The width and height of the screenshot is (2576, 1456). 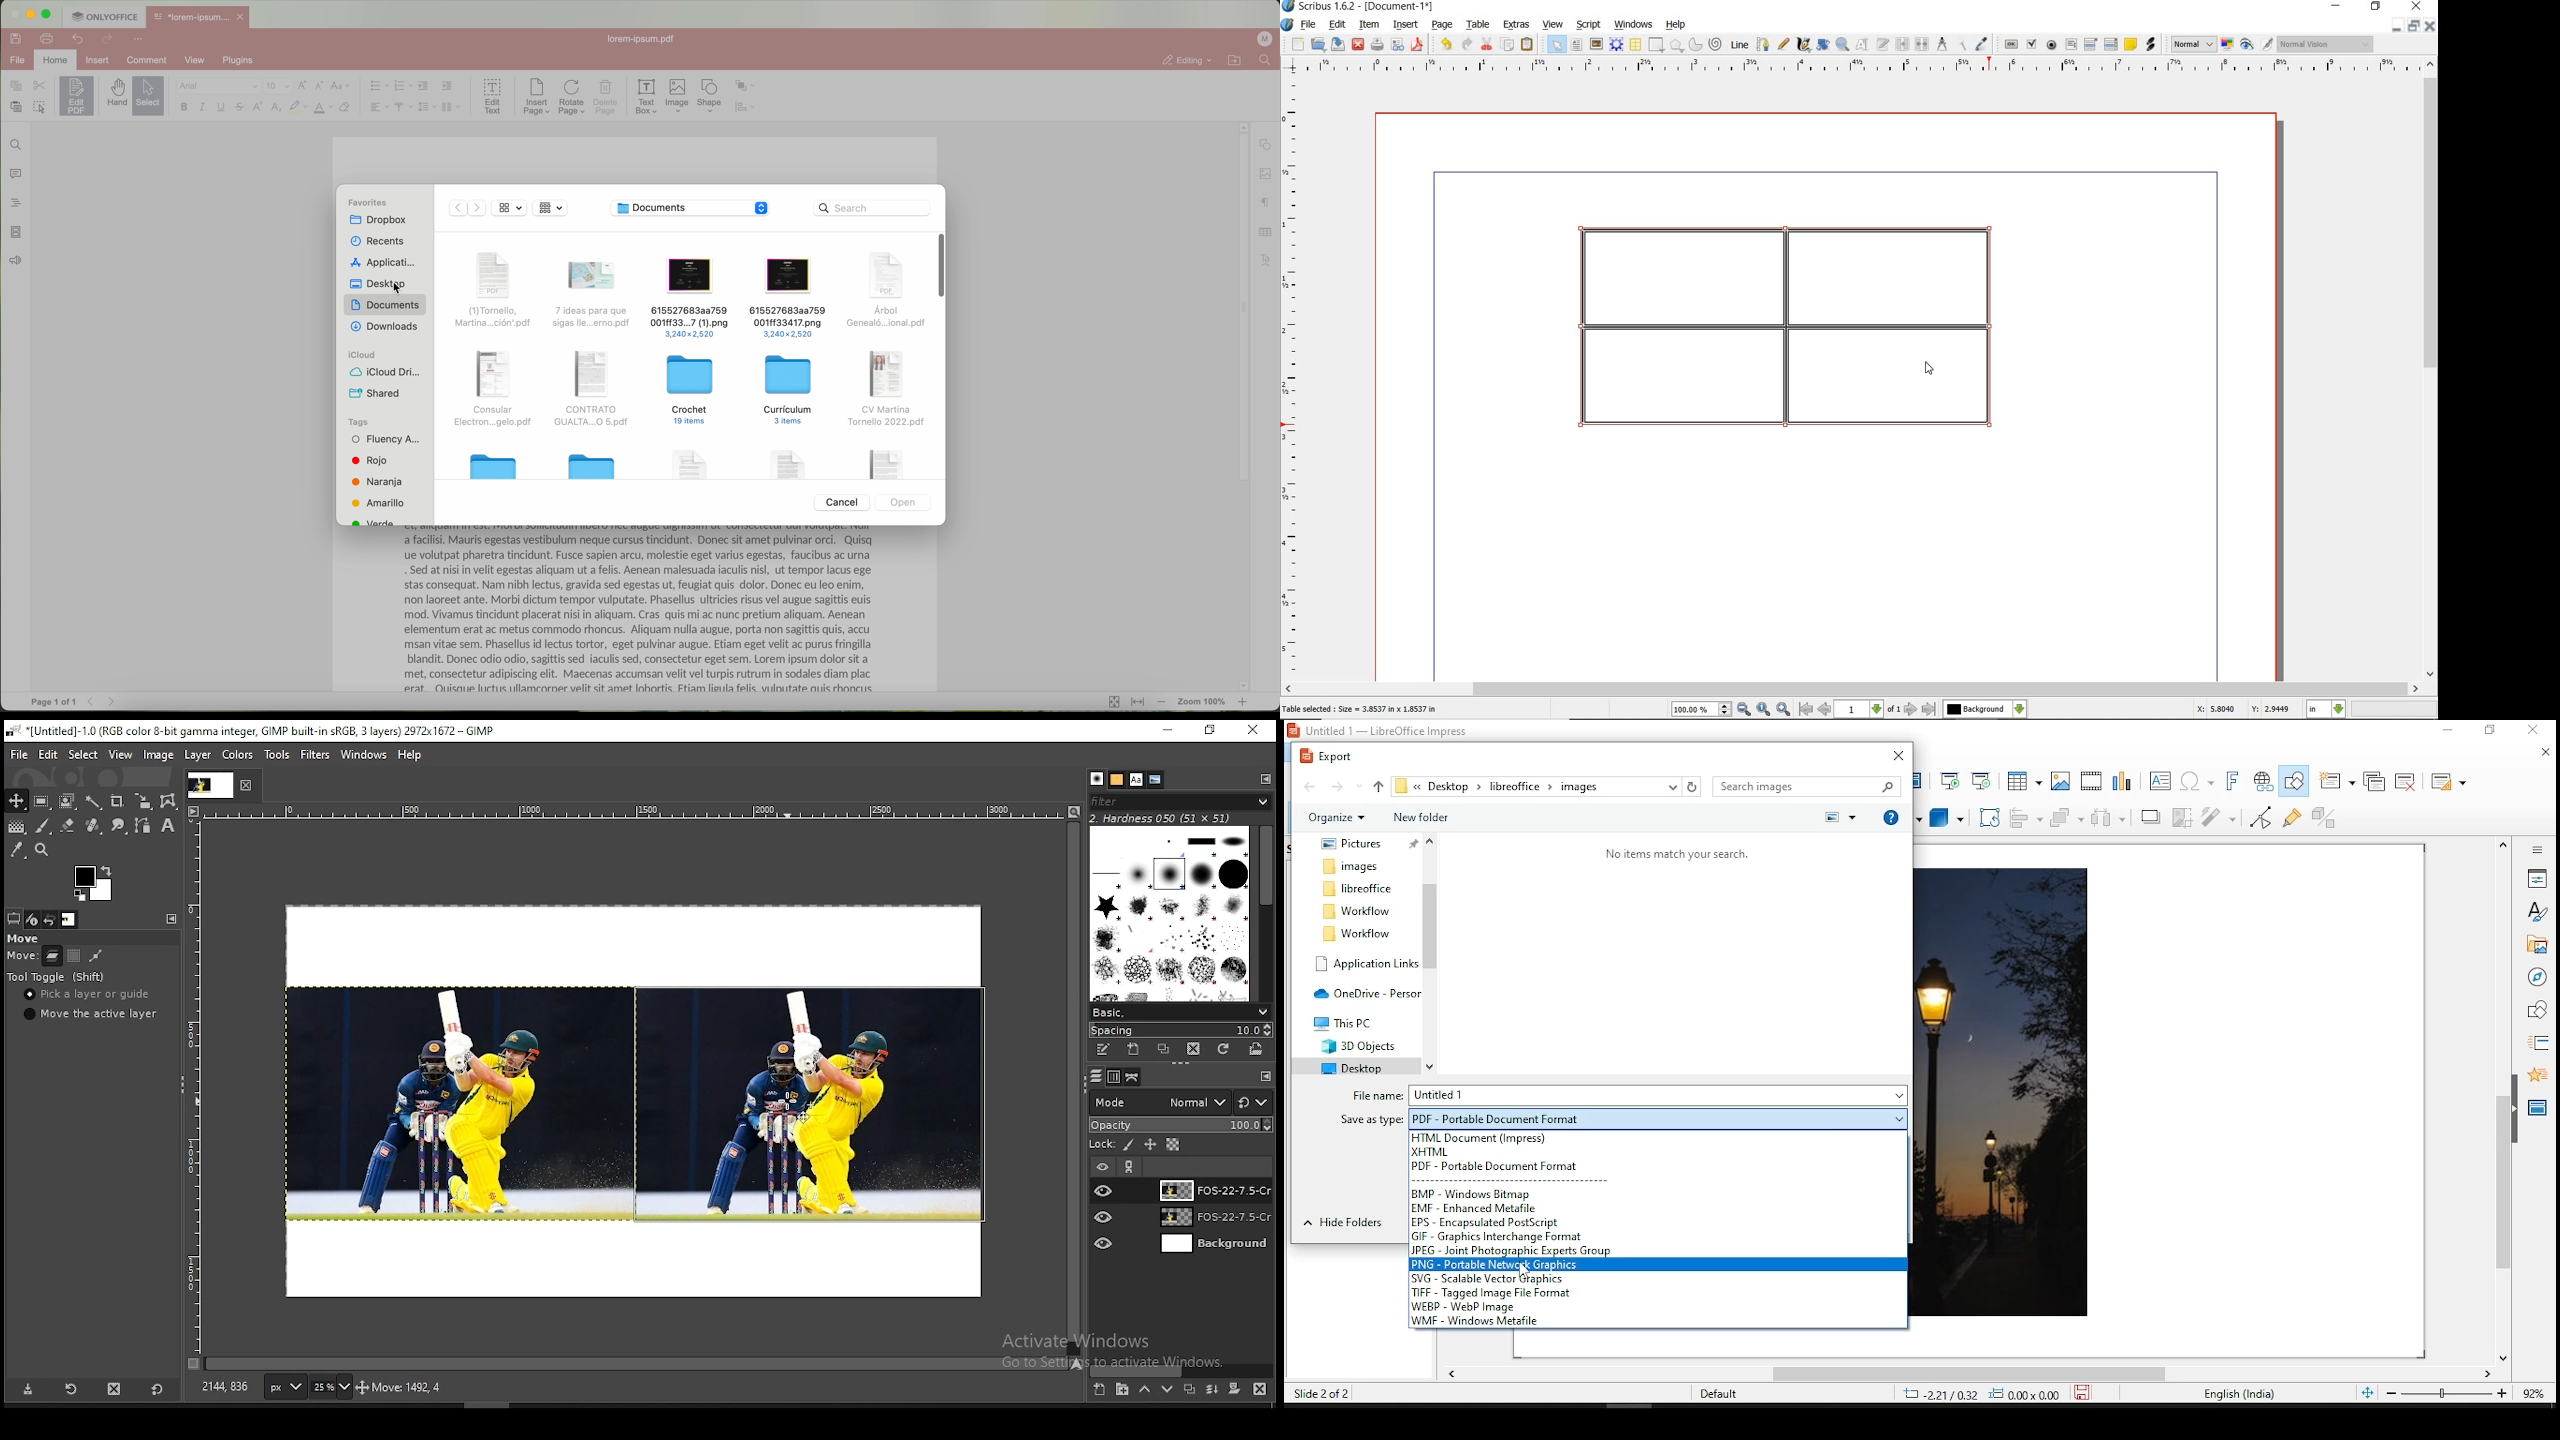 I want to click on folder, so click(x=1356, y=911).